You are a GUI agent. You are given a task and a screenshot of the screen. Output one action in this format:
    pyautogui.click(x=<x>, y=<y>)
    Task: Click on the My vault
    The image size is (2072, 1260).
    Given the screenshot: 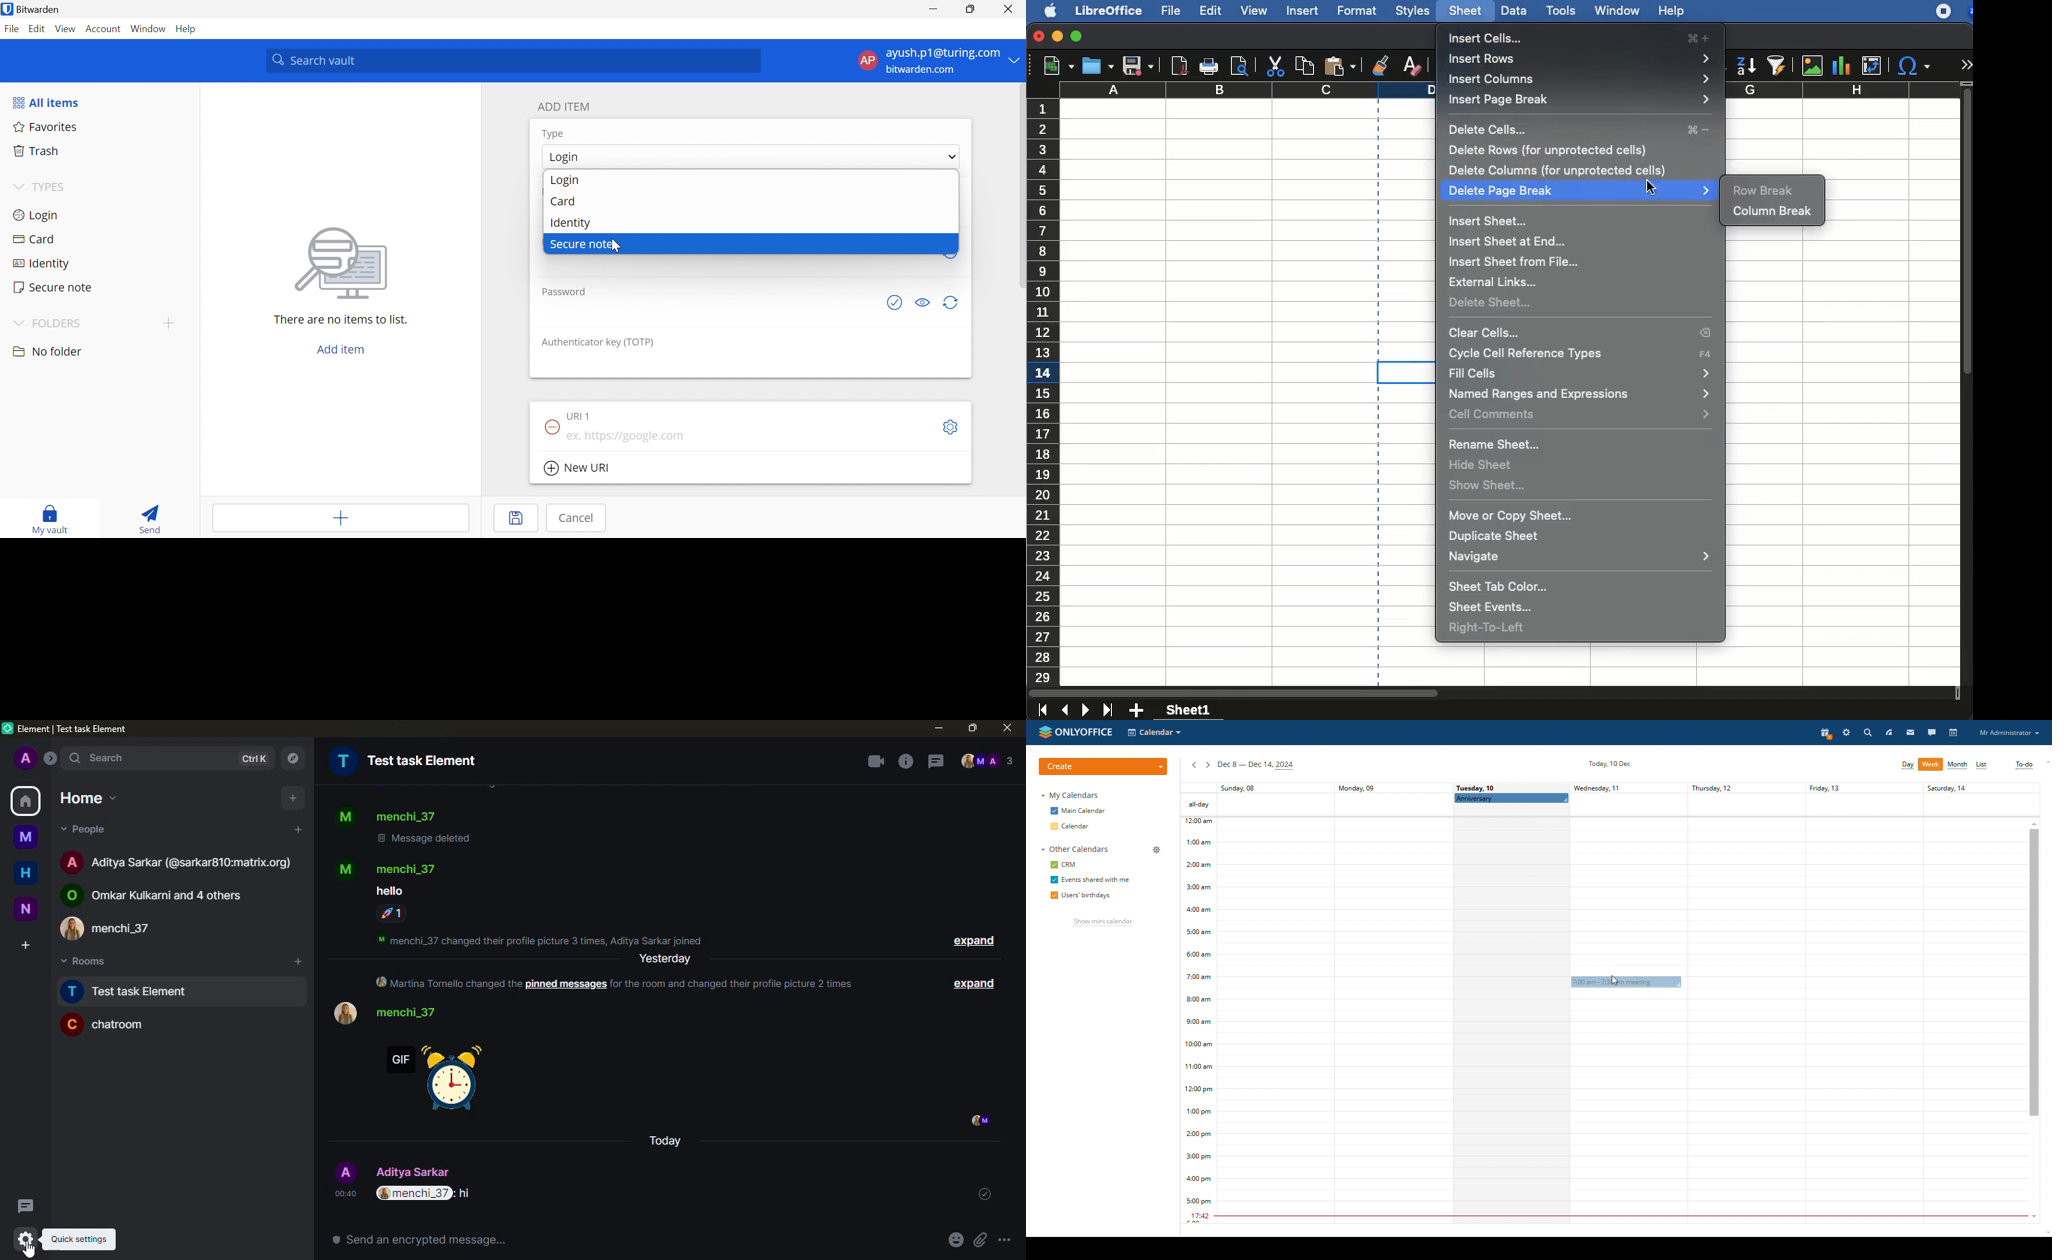 What is the action you would take?
    pyautogui.click(x=55, y=512)
    